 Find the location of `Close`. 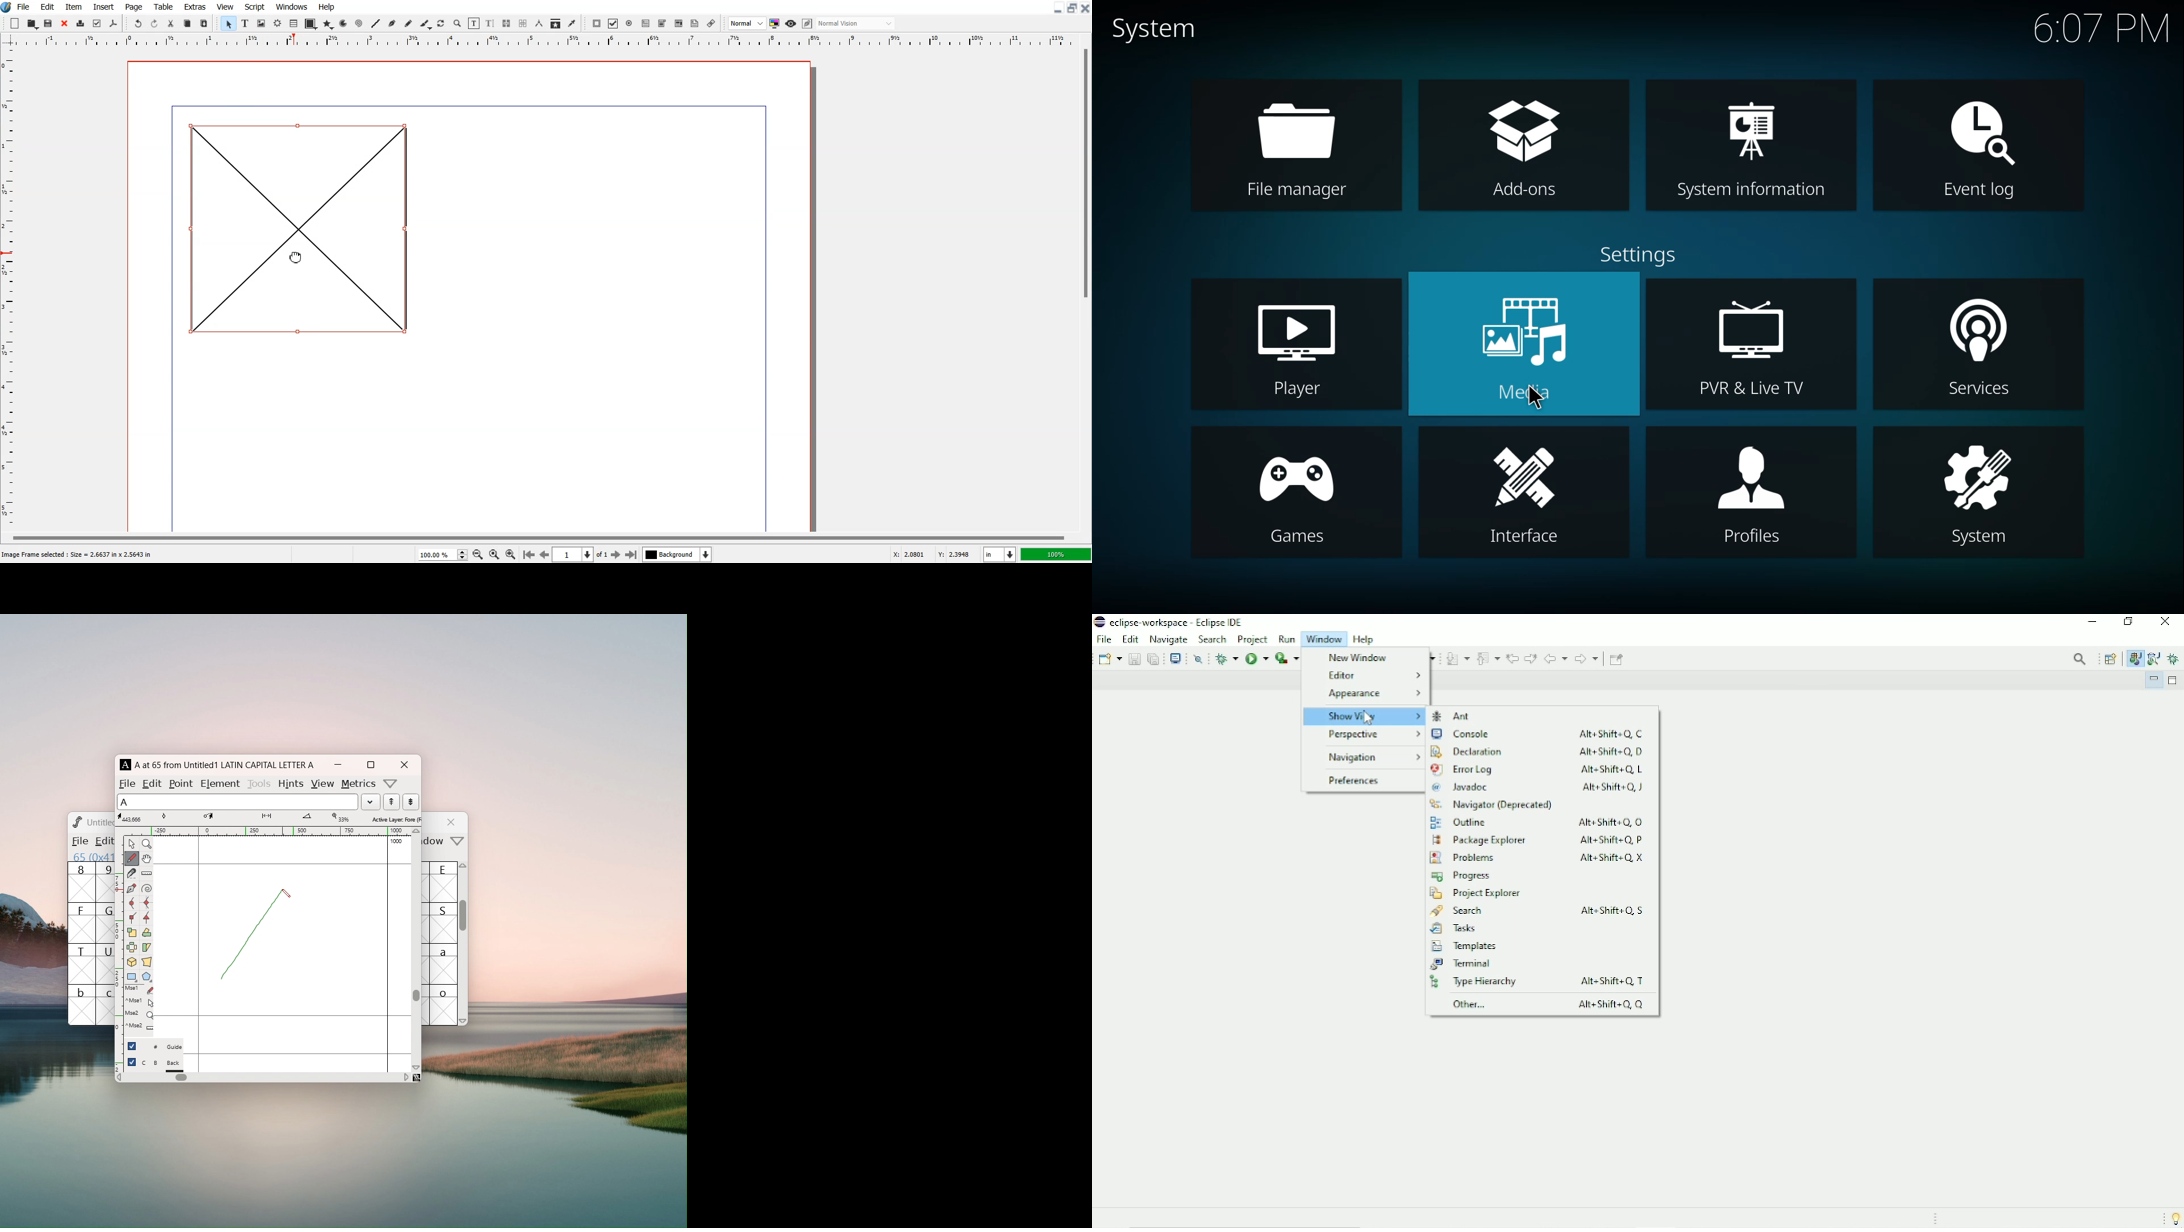

Close is located at coordinates (1085, 8).